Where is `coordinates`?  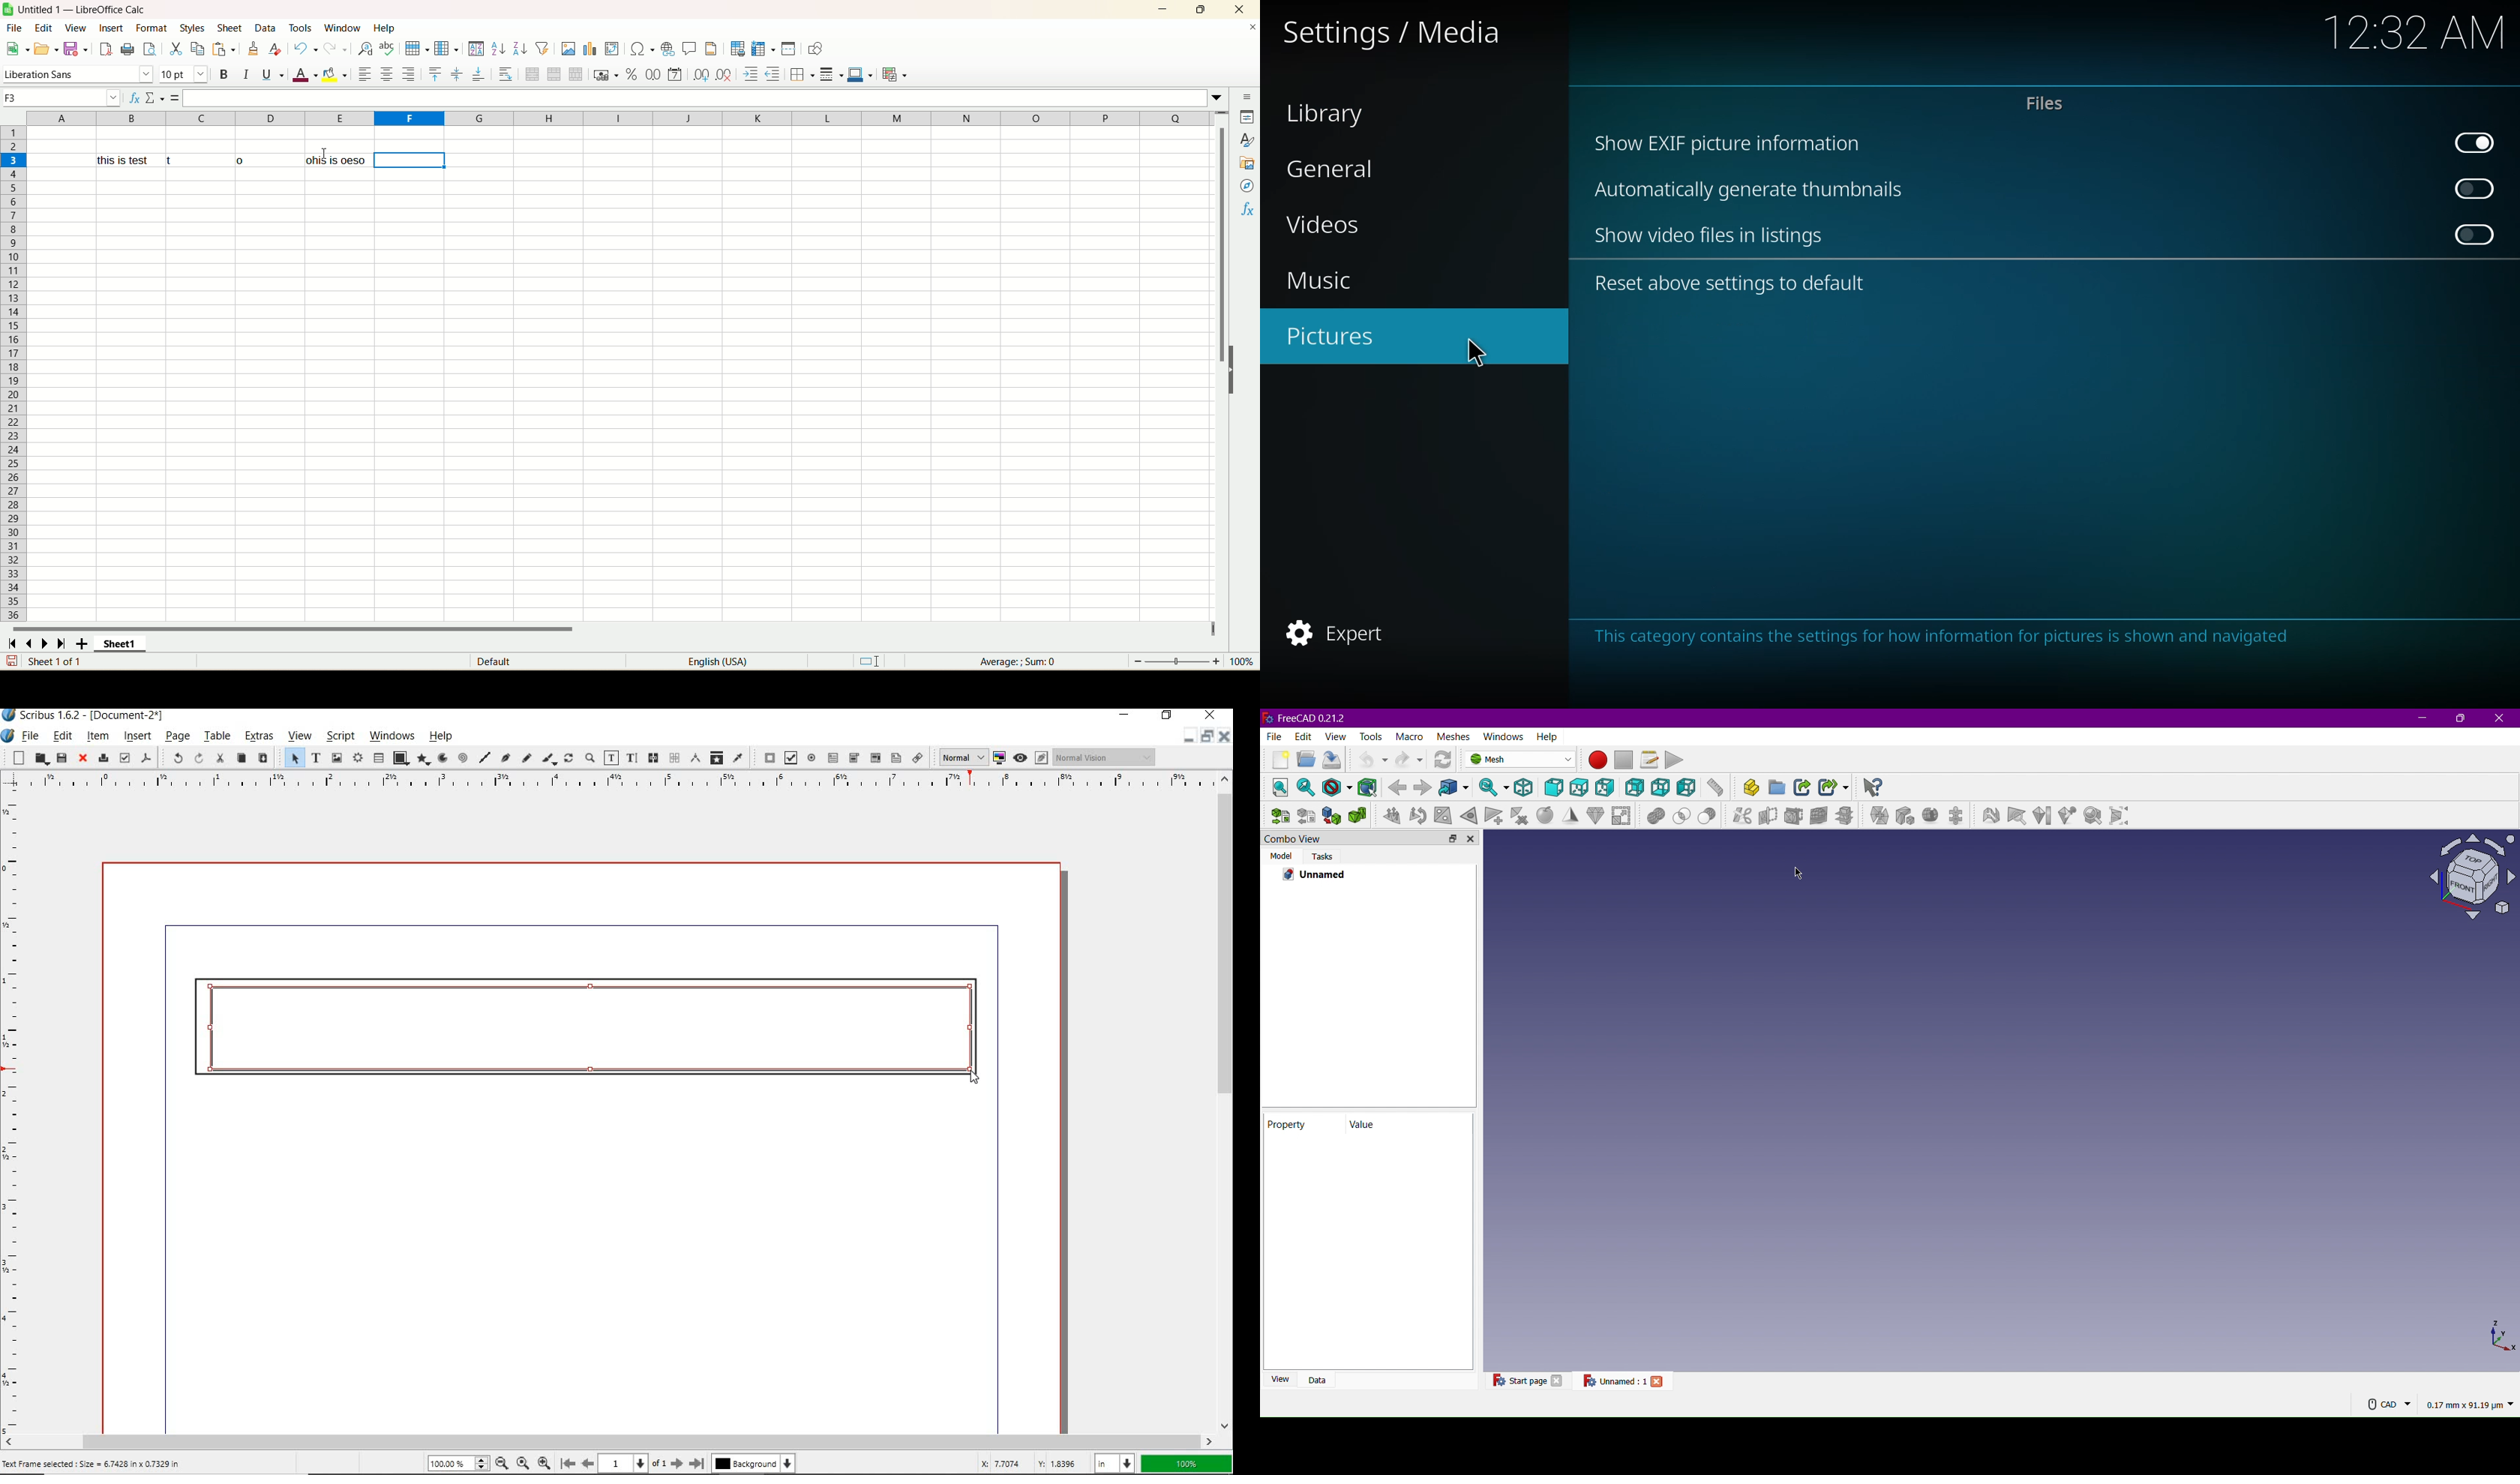
coordinates is located at coordinates (1028, 1465).